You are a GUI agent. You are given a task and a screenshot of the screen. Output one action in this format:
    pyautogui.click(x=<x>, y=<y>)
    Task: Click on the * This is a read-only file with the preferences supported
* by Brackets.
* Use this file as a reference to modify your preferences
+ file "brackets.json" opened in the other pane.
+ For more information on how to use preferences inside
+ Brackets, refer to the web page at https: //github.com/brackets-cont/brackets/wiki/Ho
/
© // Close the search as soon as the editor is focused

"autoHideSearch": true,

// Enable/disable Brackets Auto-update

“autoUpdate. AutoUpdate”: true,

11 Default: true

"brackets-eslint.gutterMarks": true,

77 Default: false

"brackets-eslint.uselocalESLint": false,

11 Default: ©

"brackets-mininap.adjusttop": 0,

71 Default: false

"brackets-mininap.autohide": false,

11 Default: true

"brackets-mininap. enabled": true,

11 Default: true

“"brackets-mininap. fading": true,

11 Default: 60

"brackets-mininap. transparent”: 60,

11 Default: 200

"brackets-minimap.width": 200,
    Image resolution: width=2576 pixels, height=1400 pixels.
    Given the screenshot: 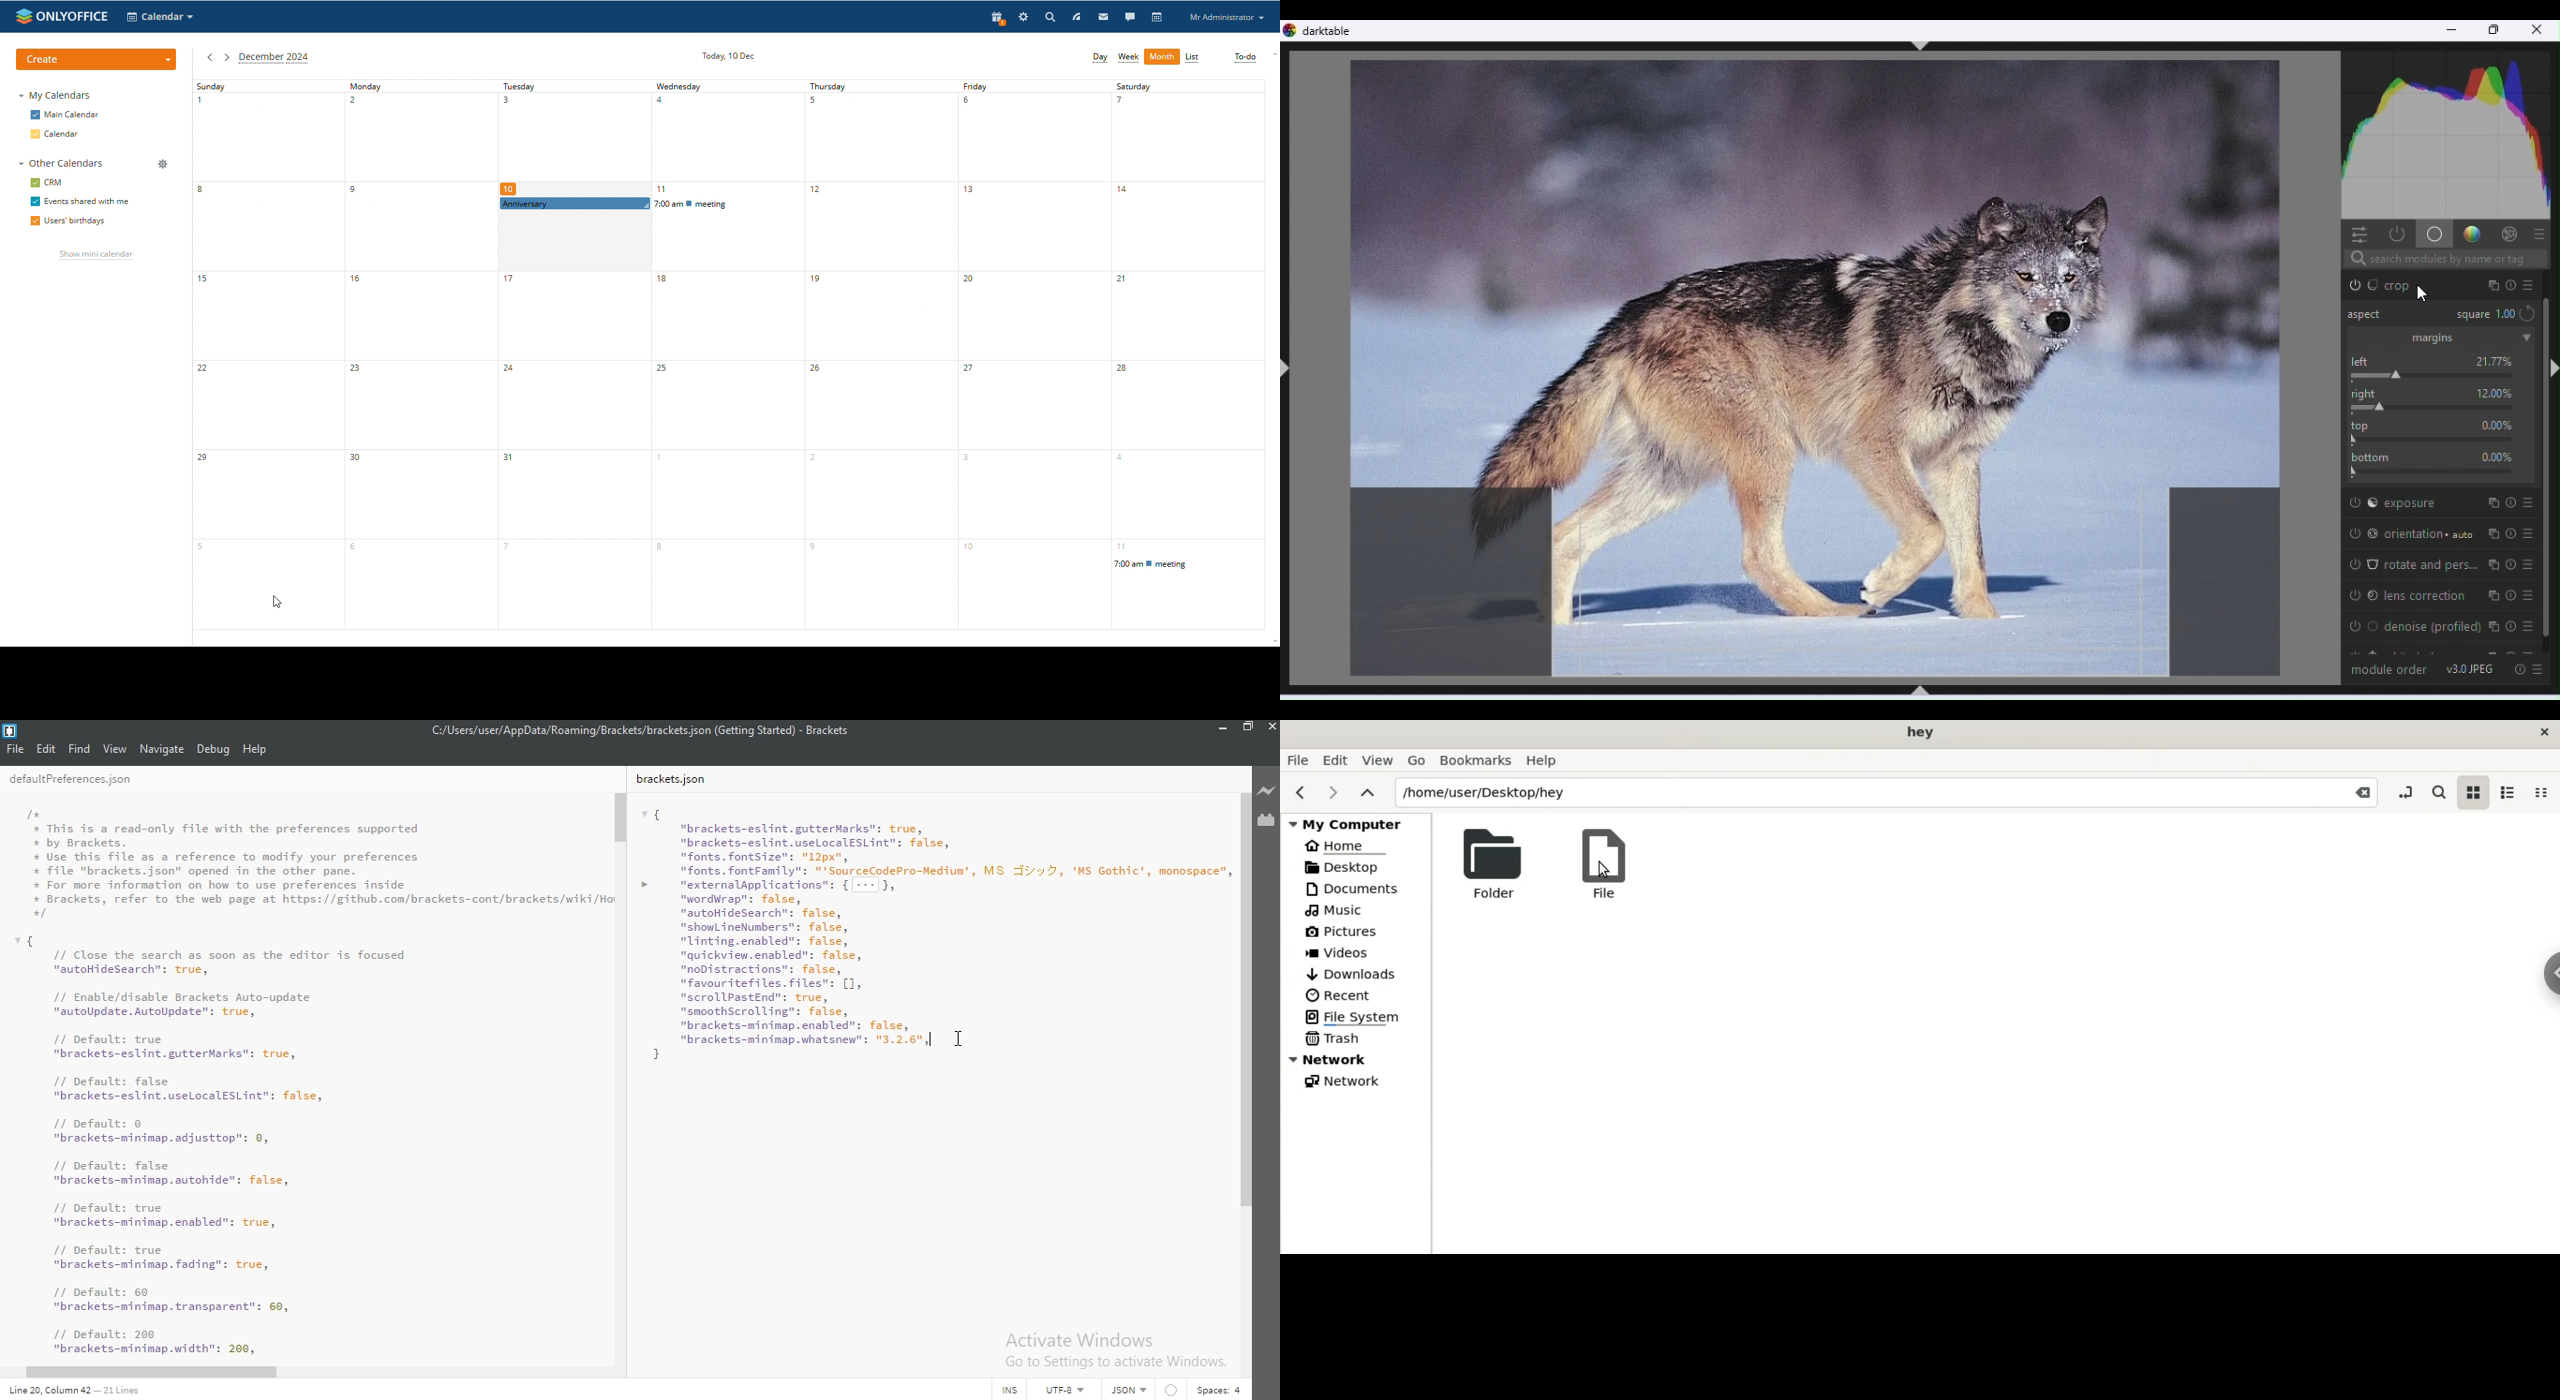 What is the action you would take?
    pyautogui.click(x=320, y=1082)
    